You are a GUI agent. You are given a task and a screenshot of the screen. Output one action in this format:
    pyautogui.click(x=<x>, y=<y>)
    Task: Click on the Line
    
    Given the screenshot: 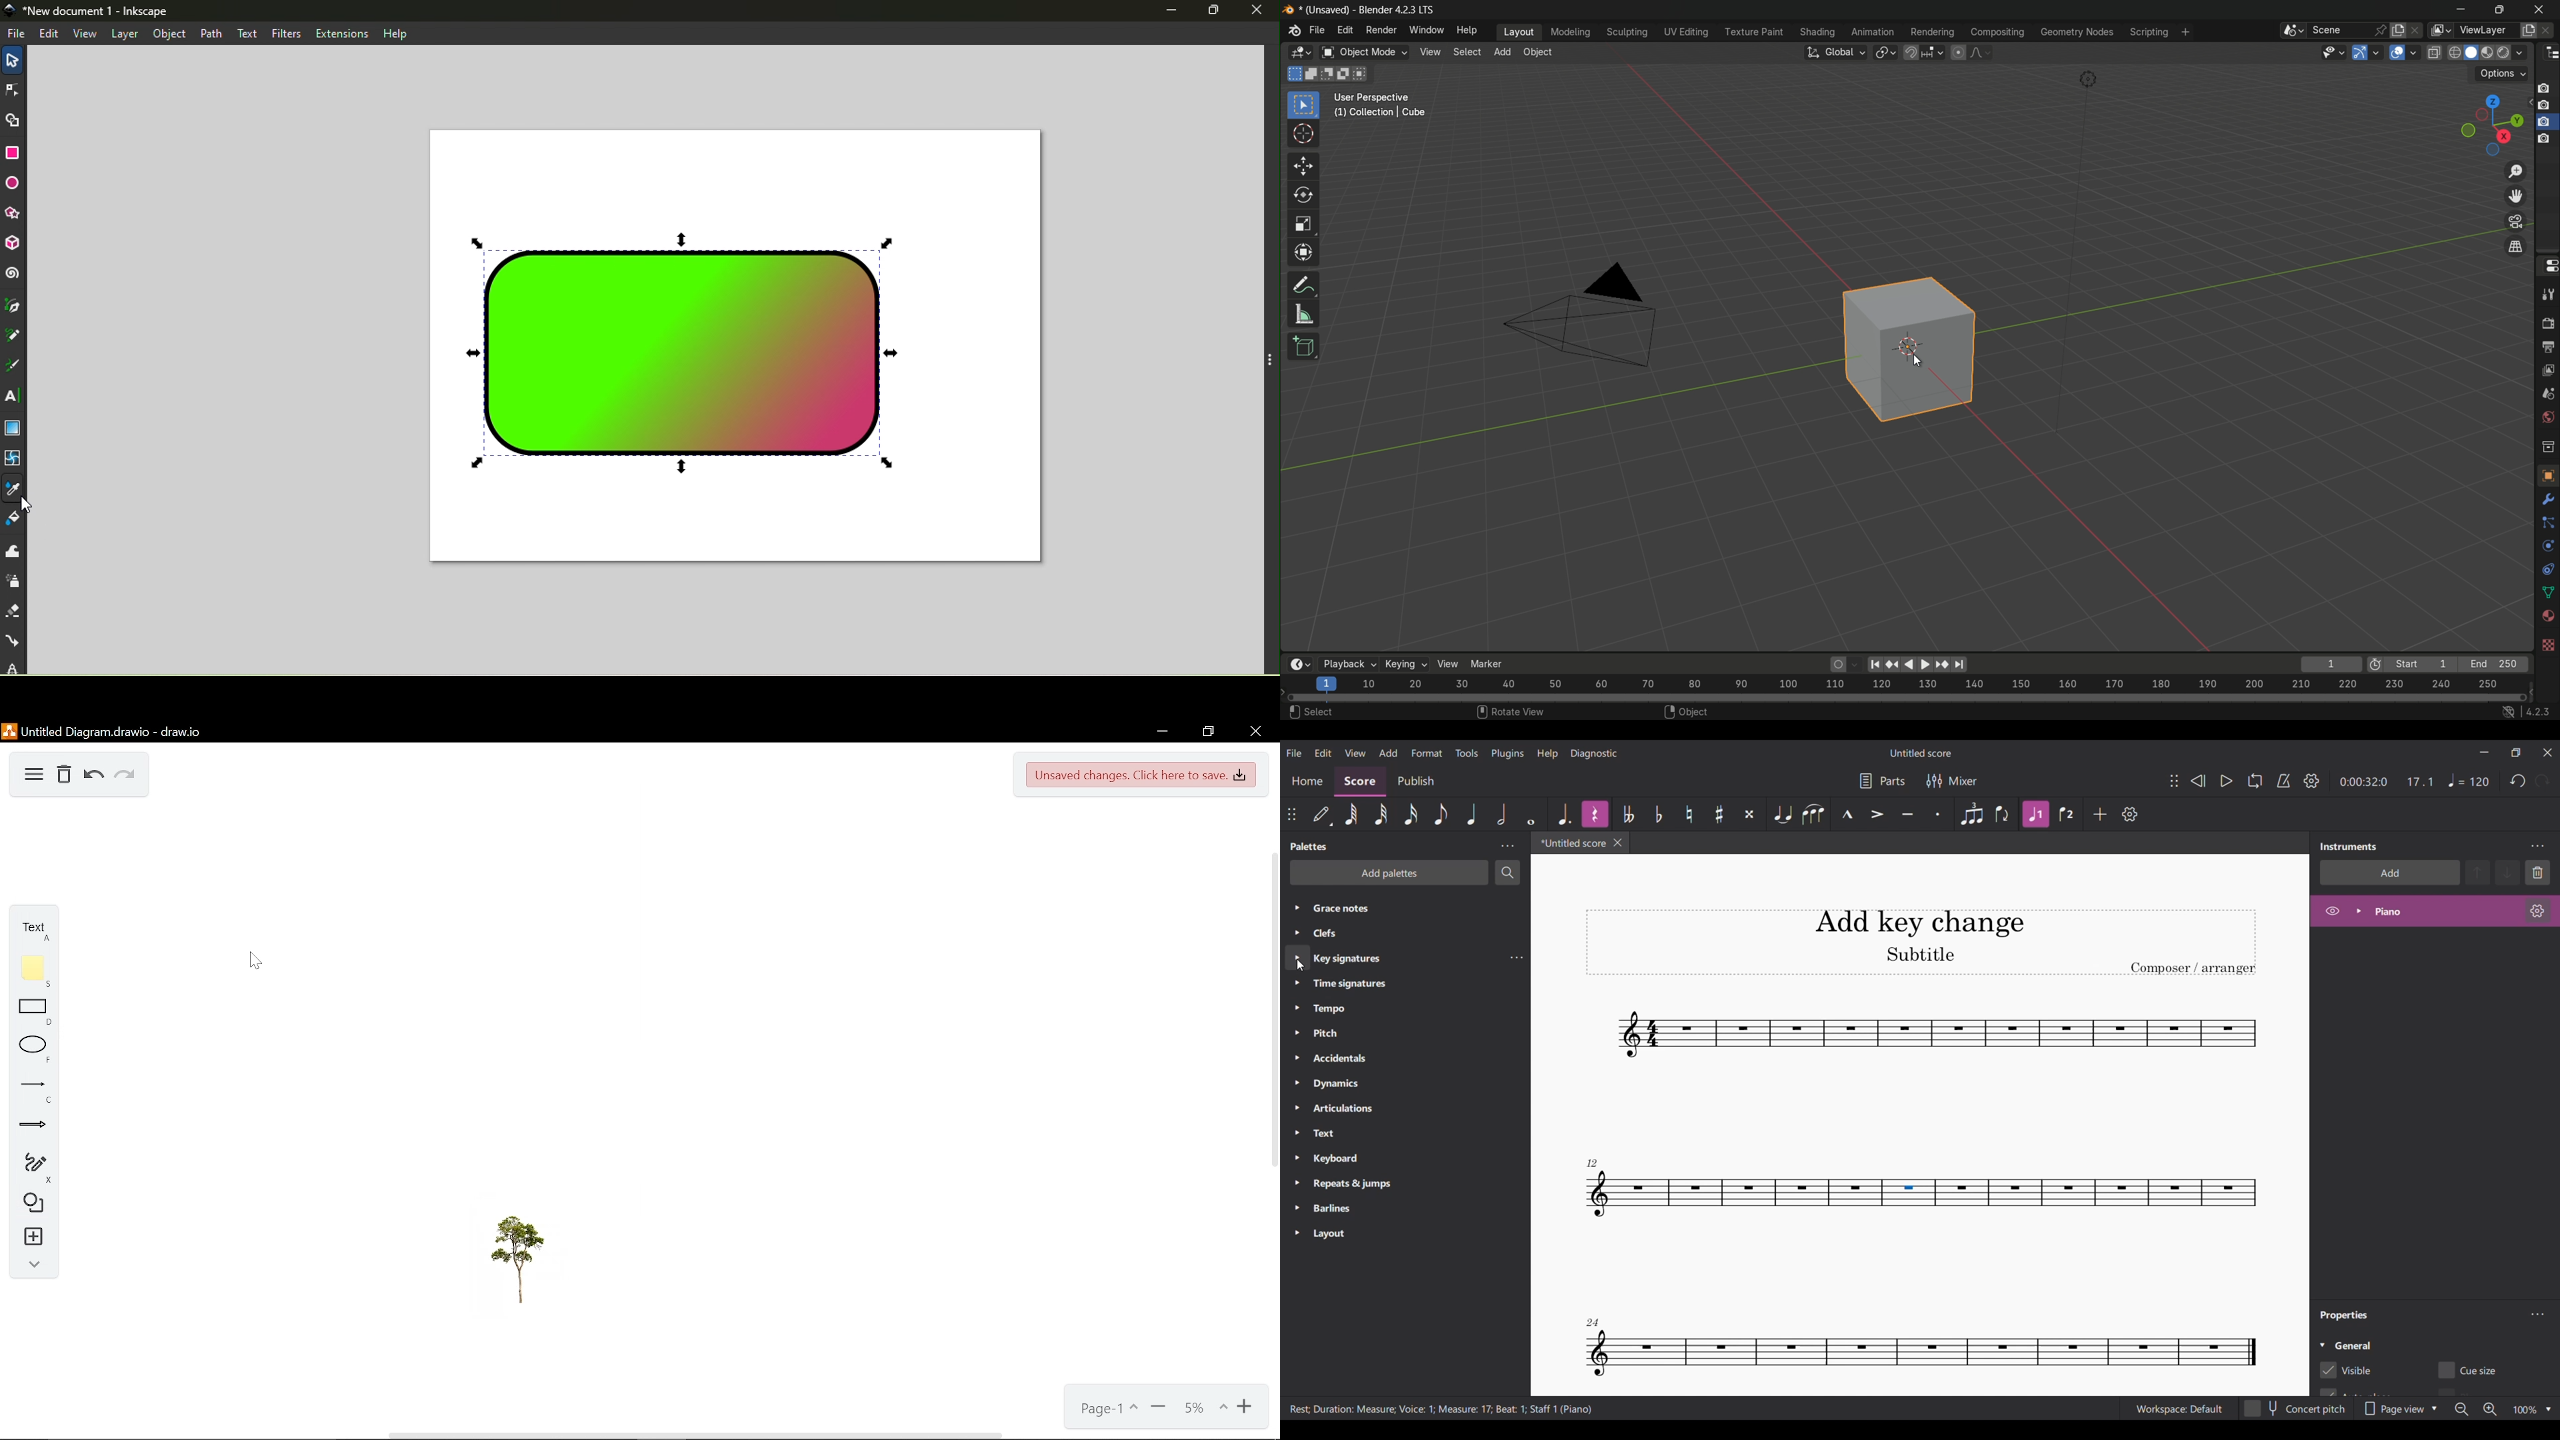 What is the action you would take?
    pyautogui.click(x=29, y=1086)
    